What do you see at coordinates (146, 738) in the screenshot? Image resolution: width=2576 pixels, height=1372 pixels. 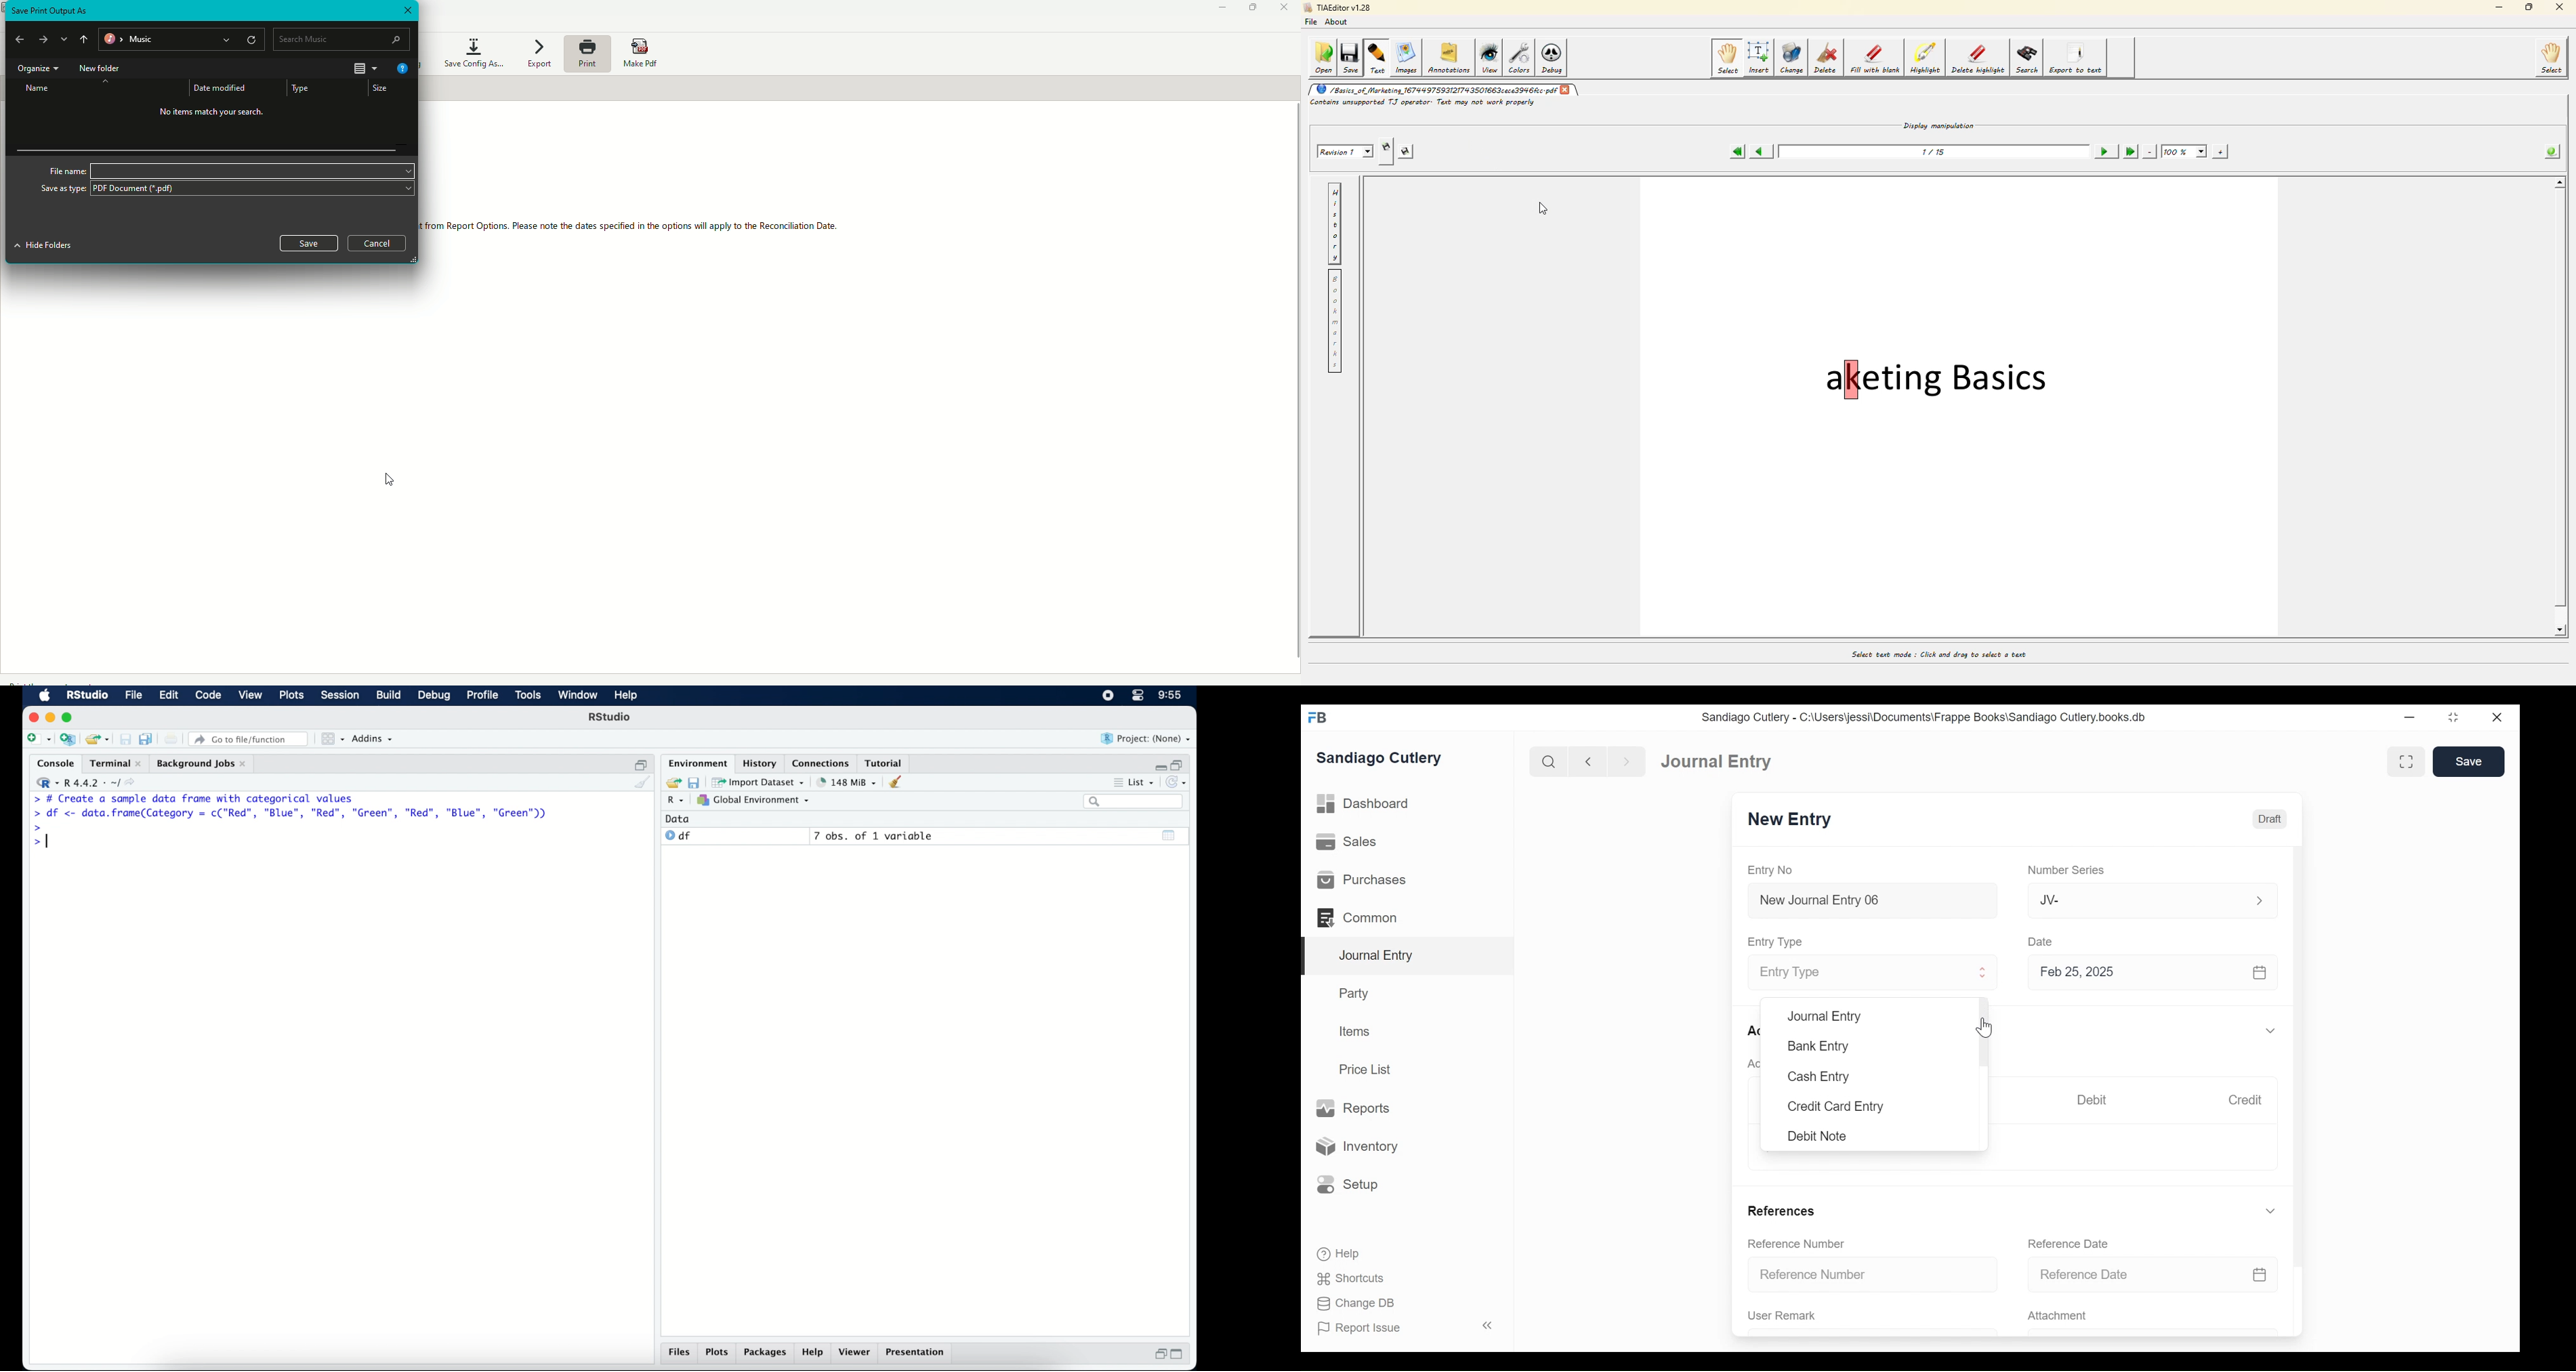 I see `save all open documents` at bounding box center [146, 738].